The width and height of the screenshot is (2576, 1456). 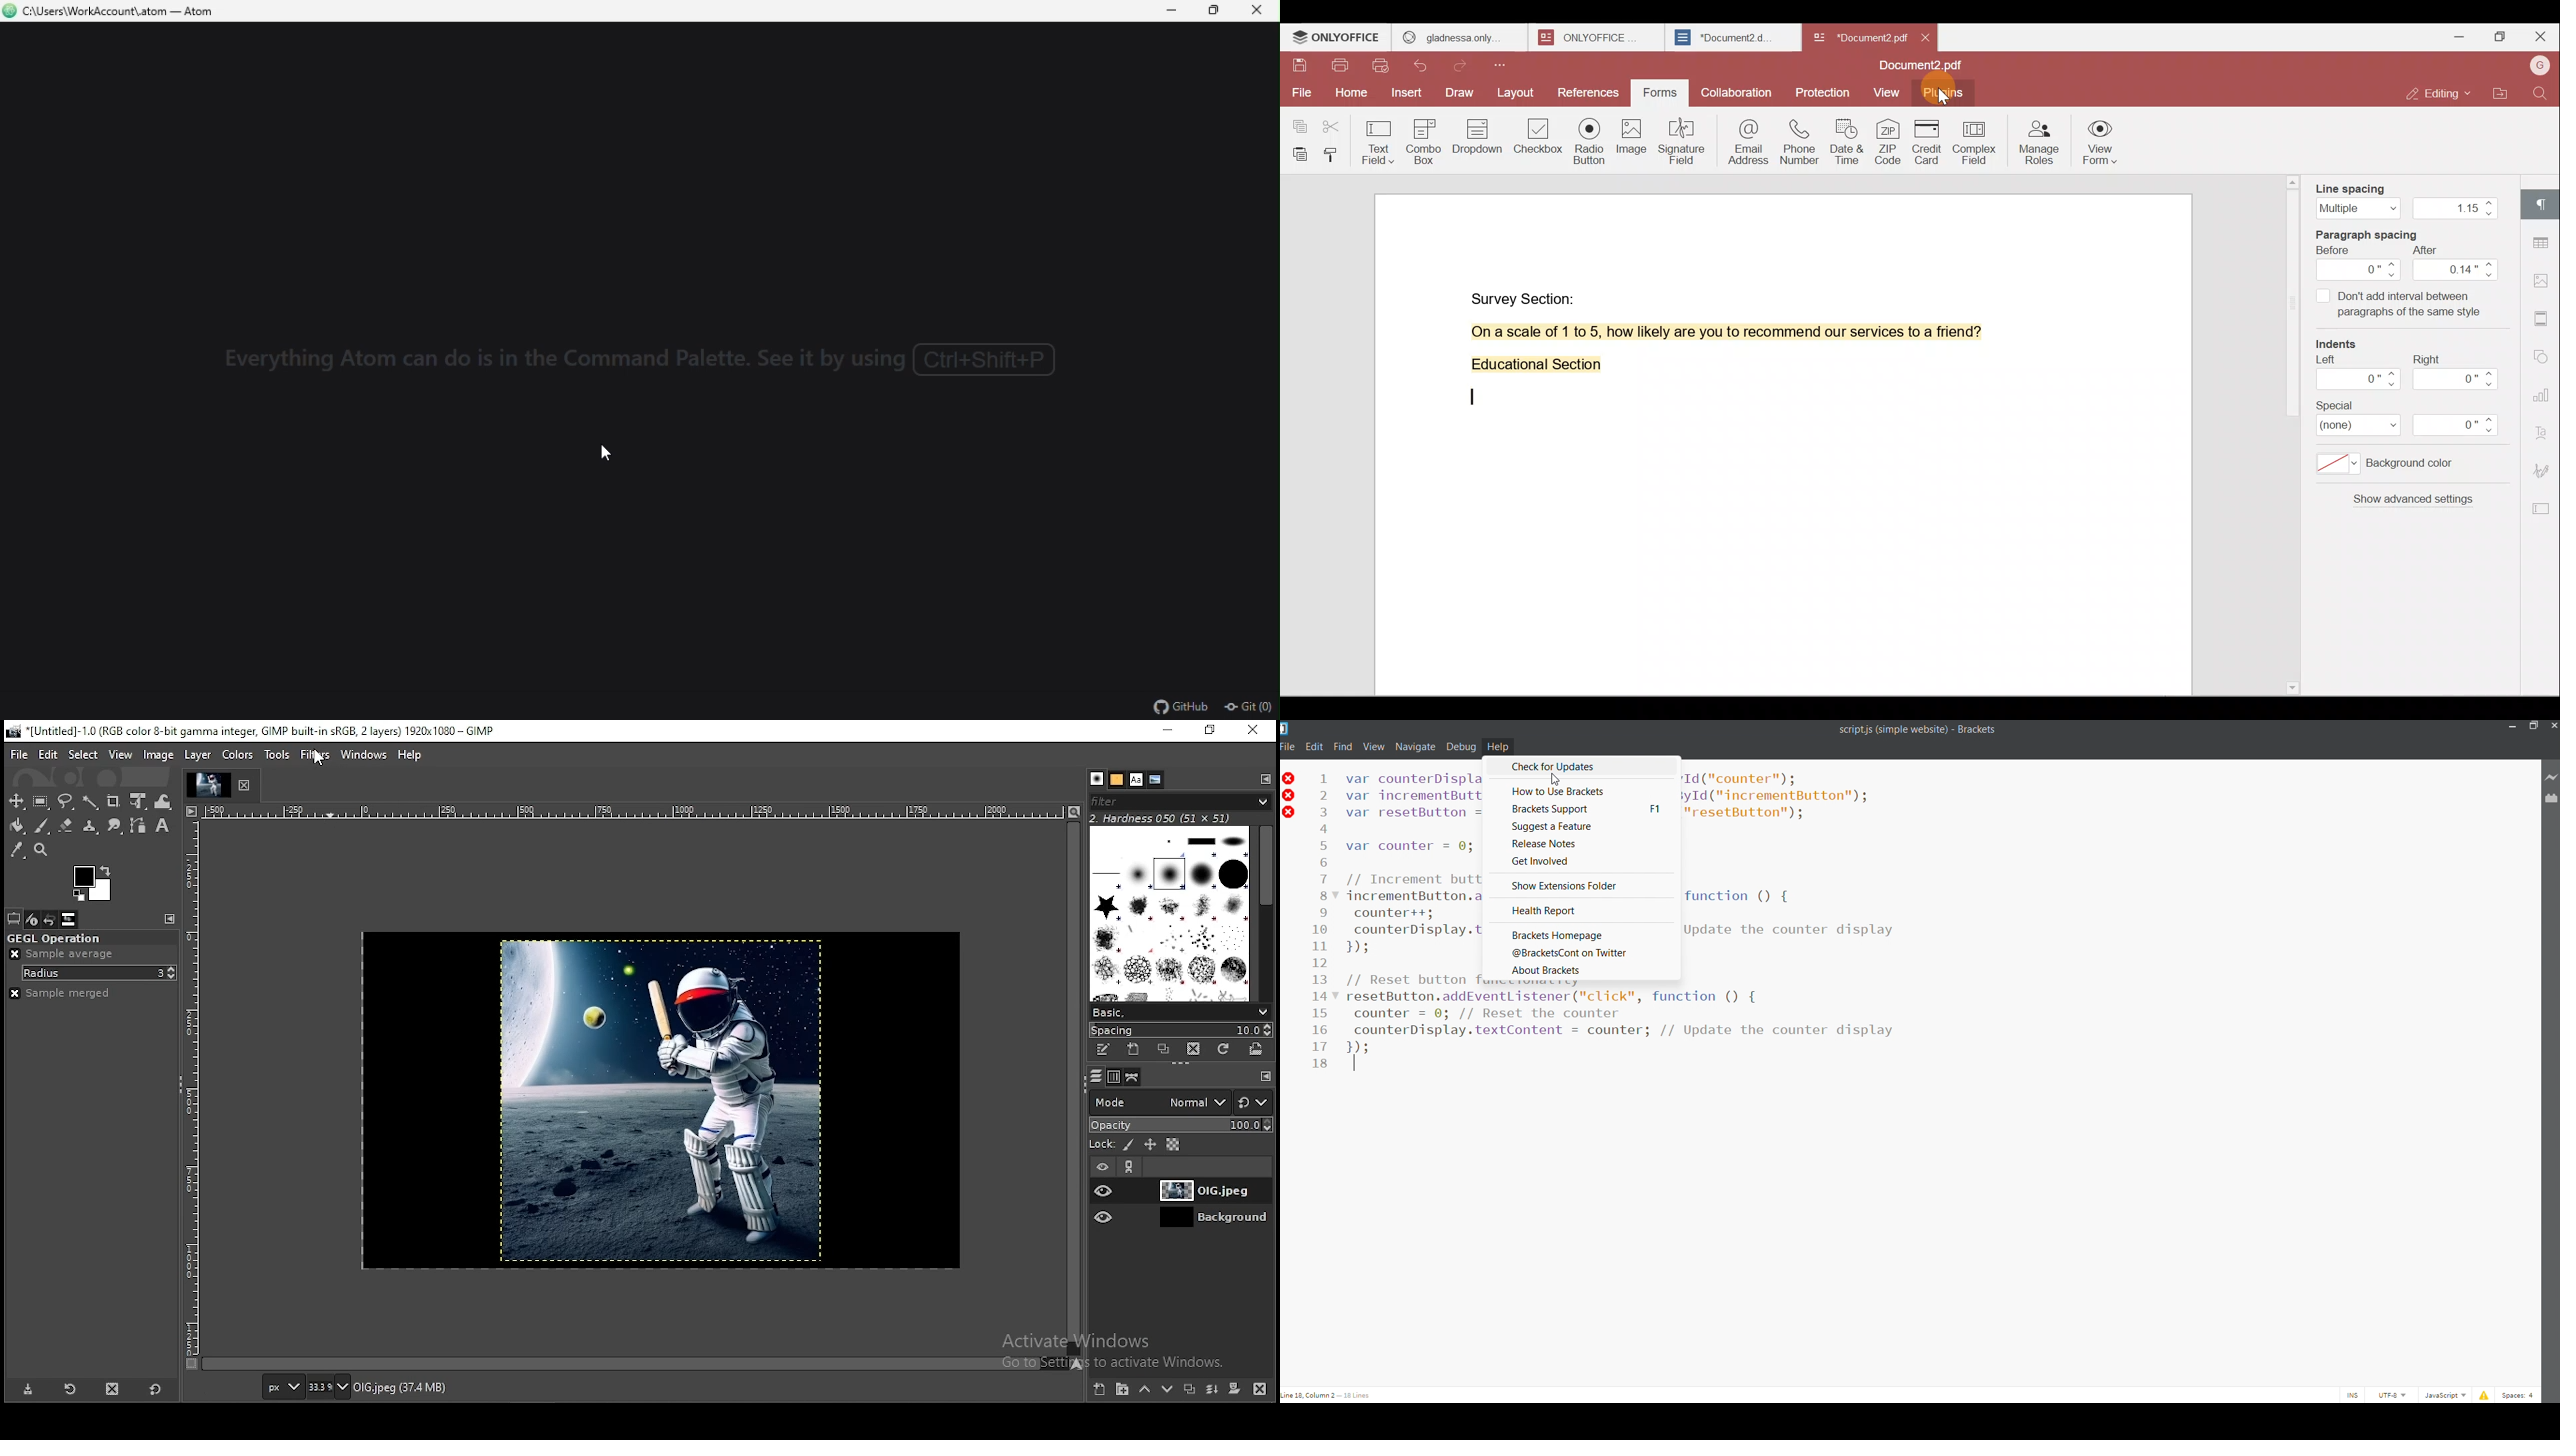 What do you see at coordinates (1978, 143) in the screenshot?
I see `Complex field` at bounding box center [1978, 143].